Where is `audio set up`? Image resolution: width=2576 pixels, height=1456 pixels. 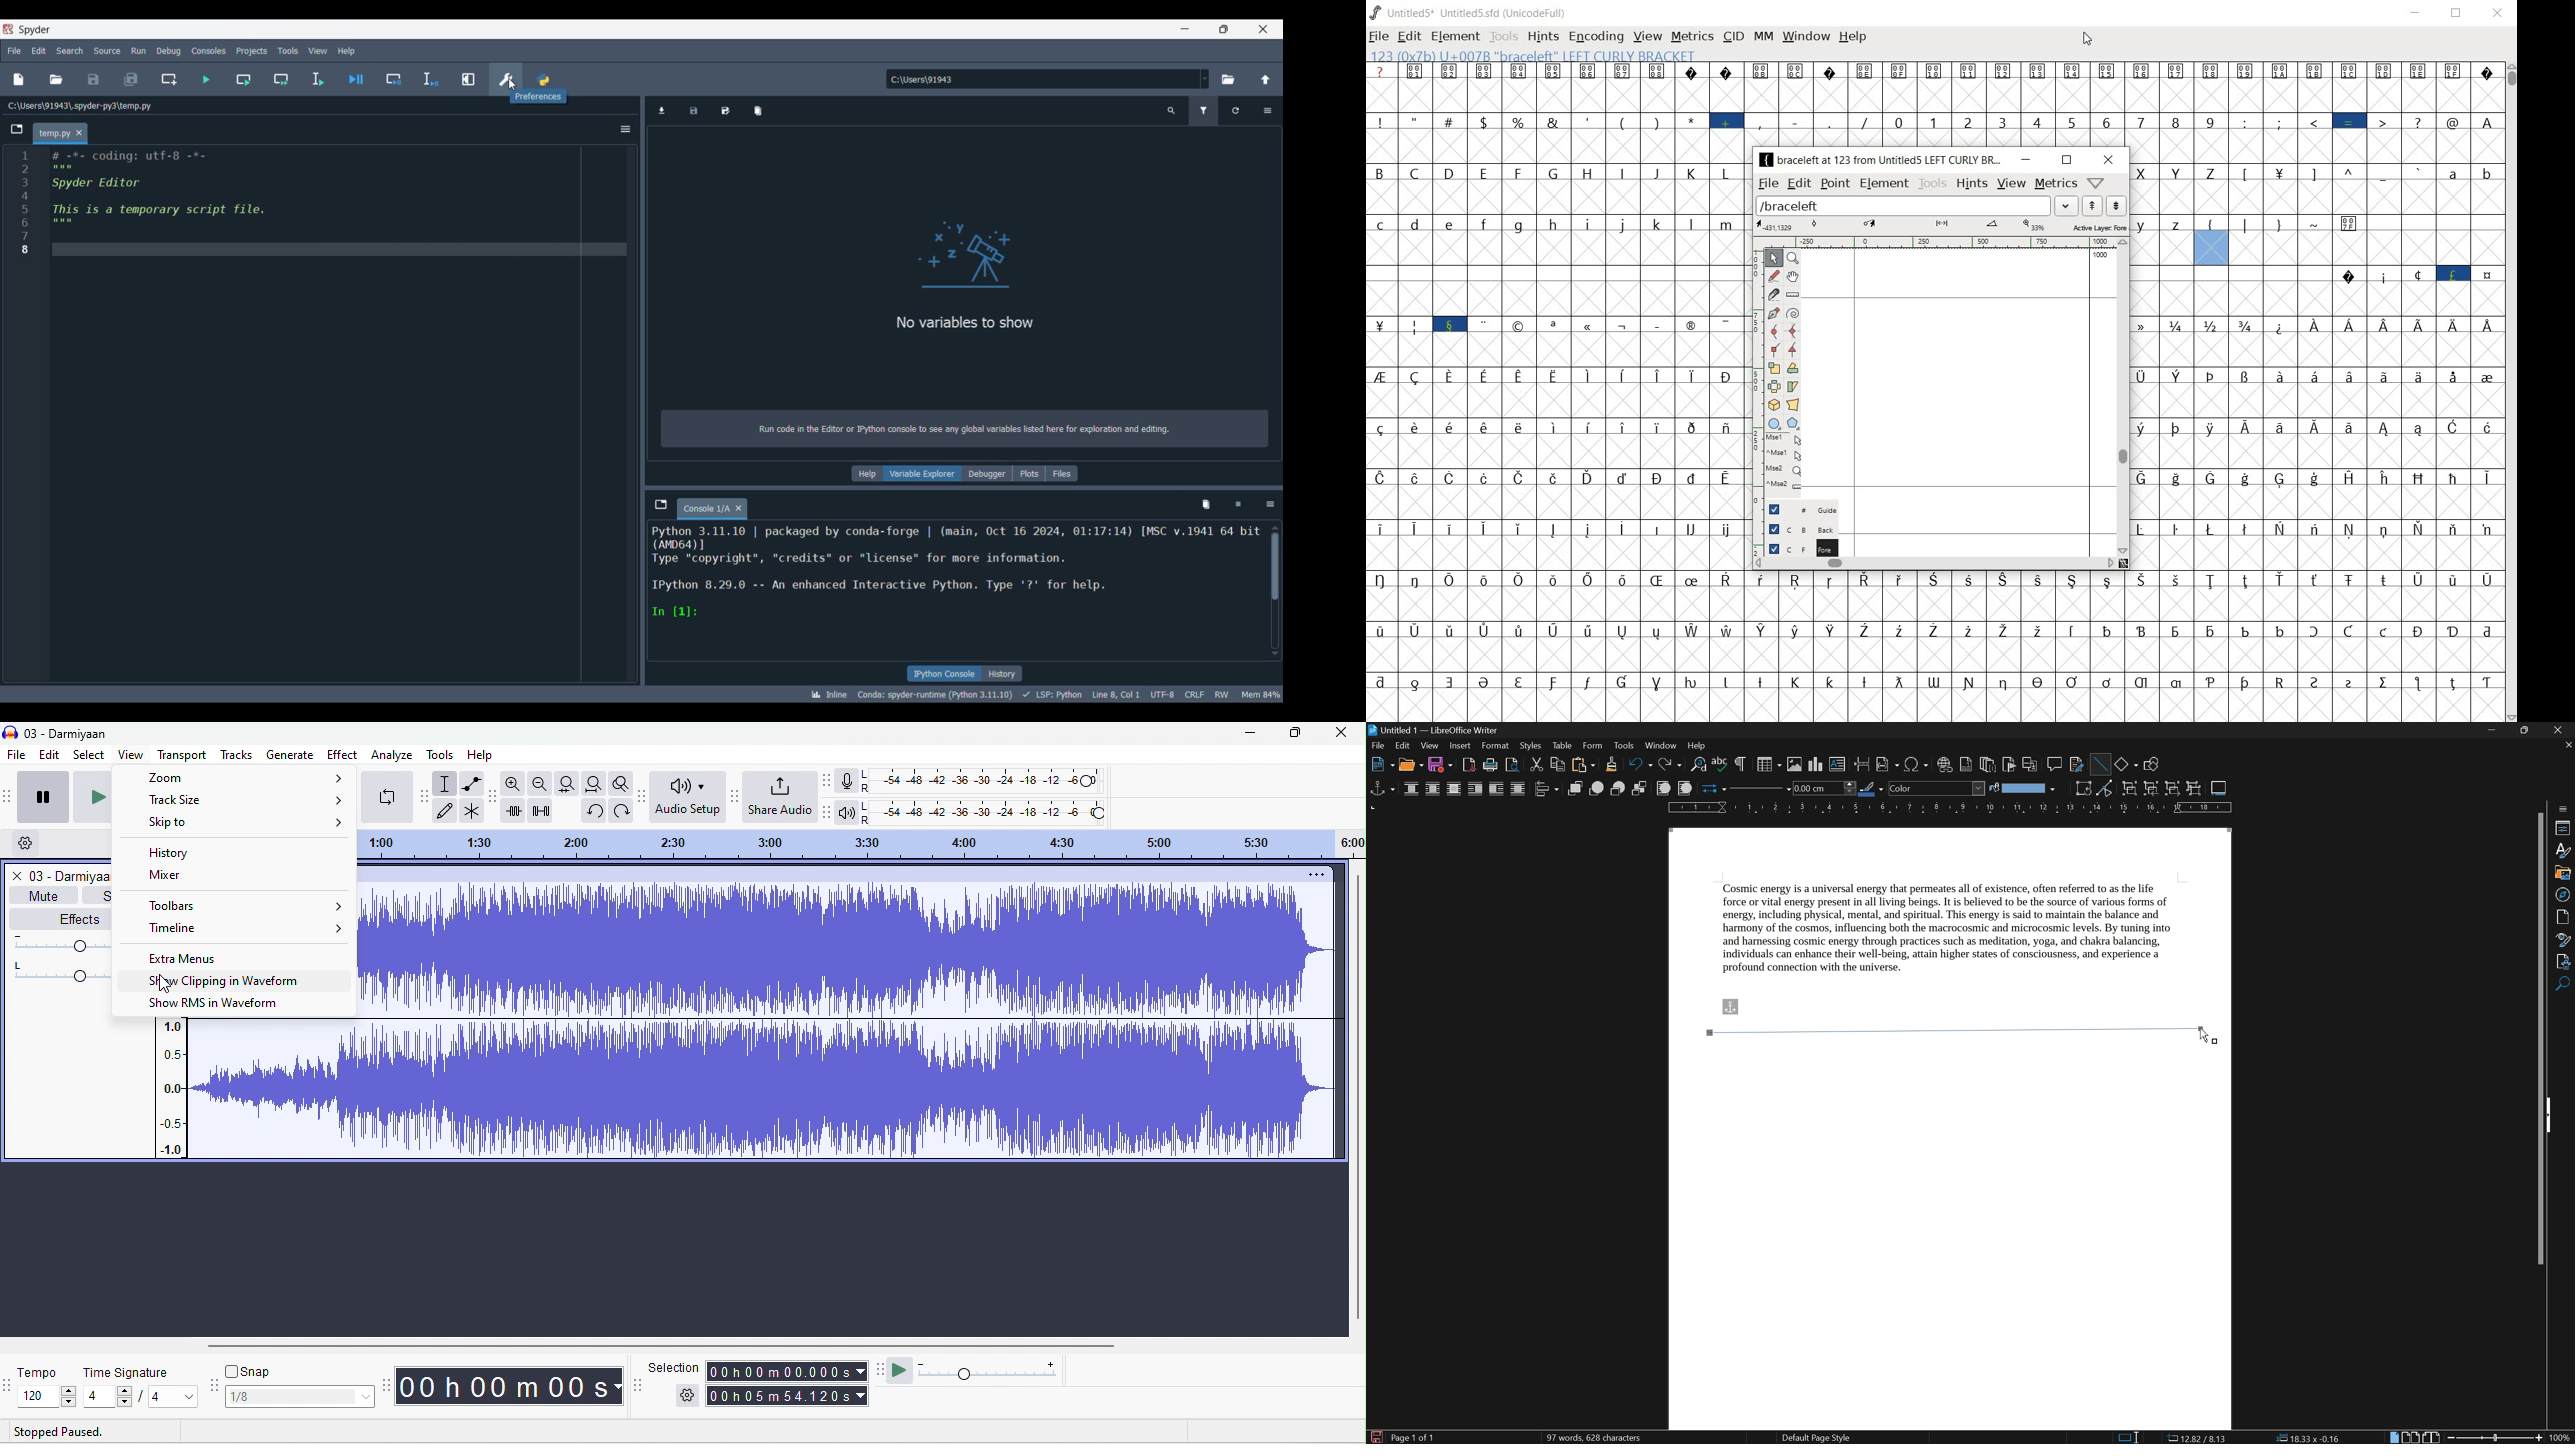 audio set up is located at coordinates (689, 796).